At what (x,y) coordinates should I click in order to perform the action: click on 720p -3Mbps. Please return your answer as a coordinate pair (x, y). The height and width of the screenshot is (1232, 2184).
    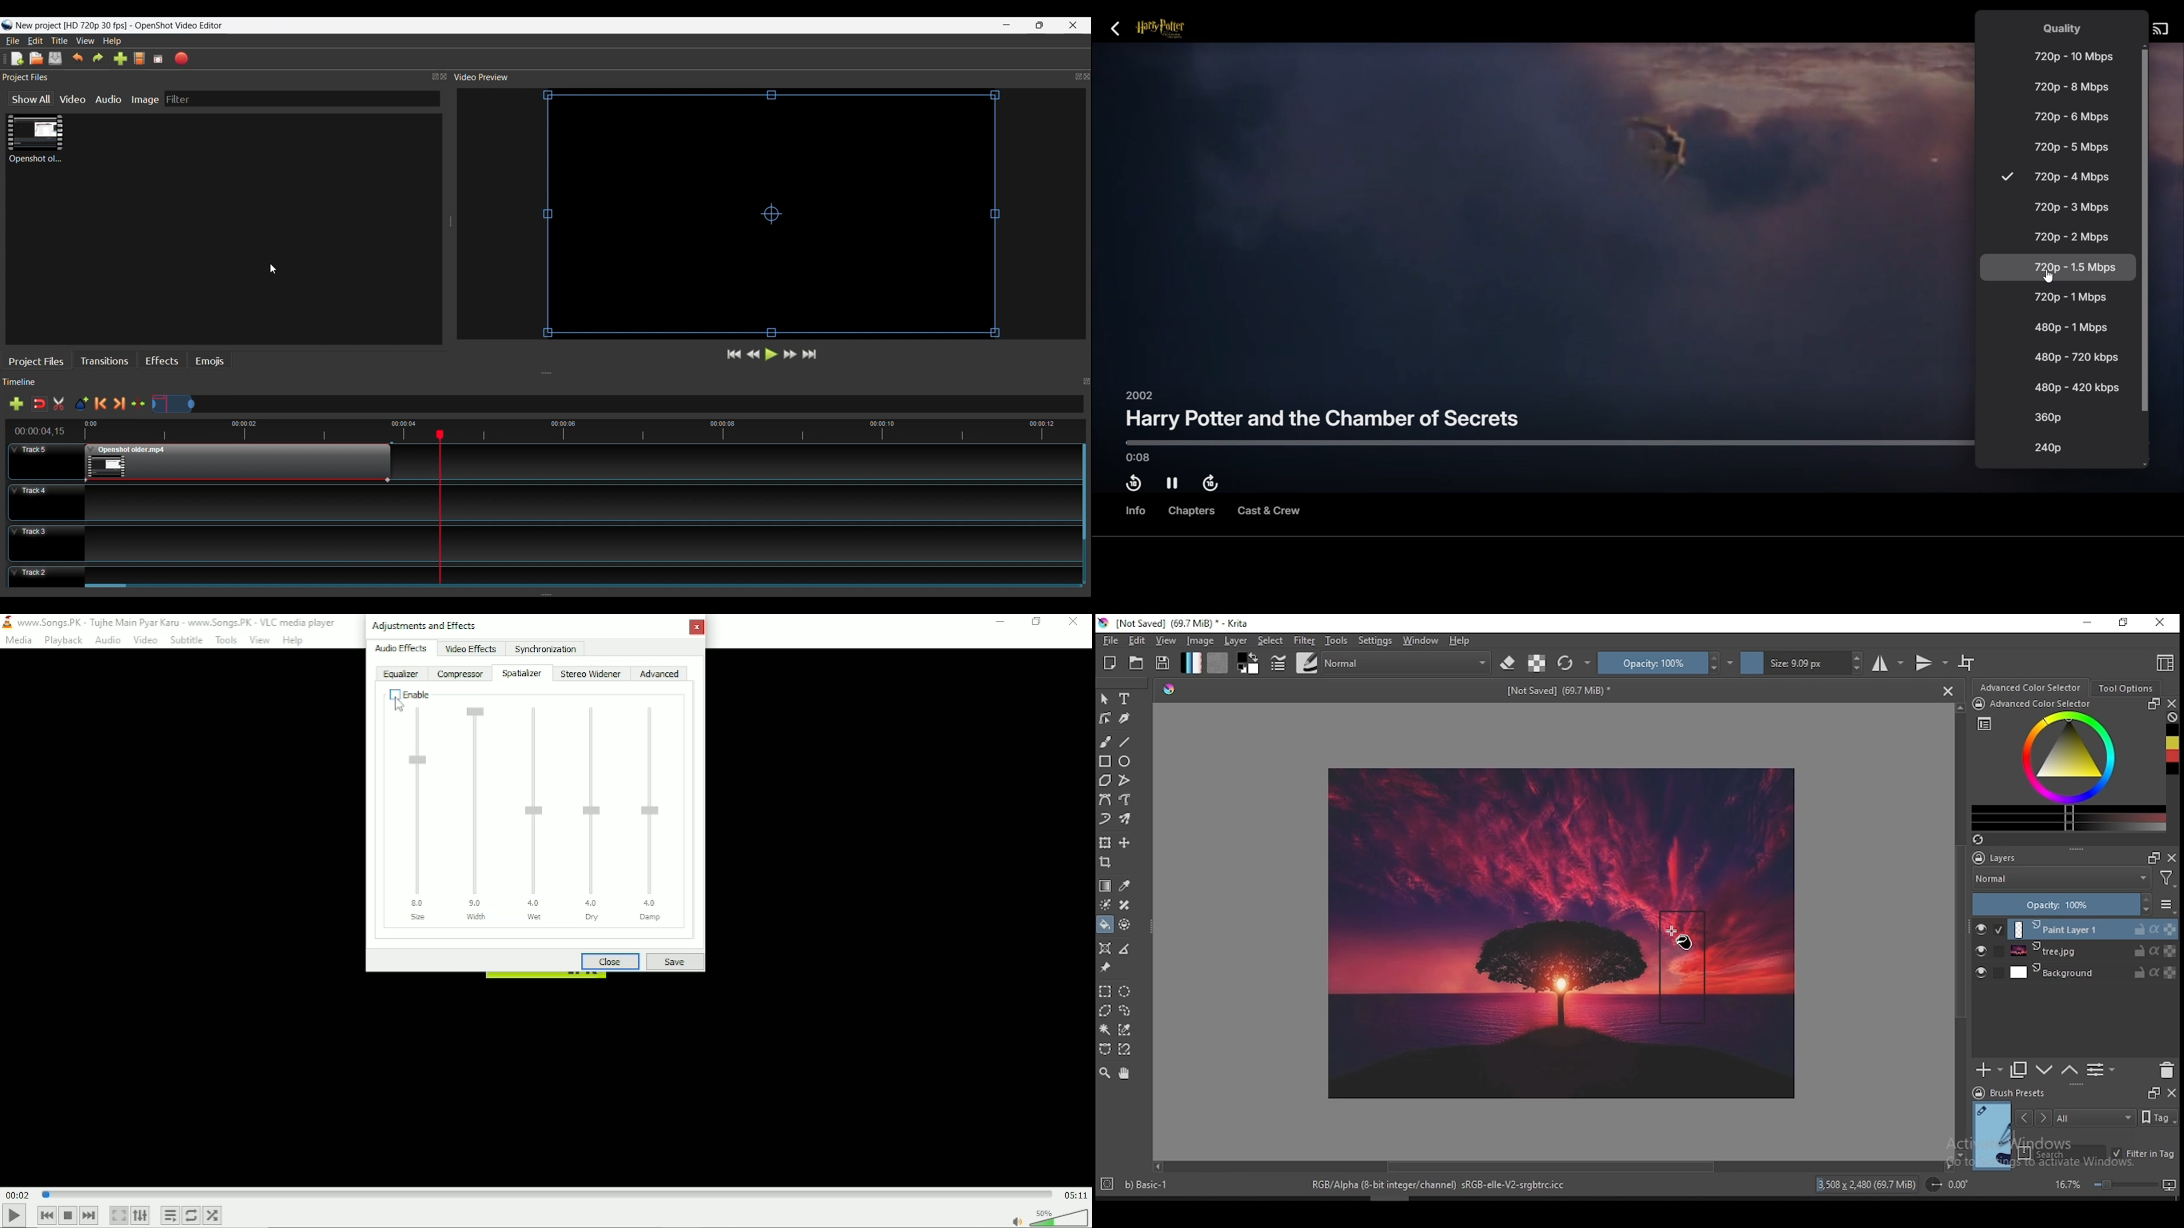
    Looking at the image, I should click on (2069, 209).